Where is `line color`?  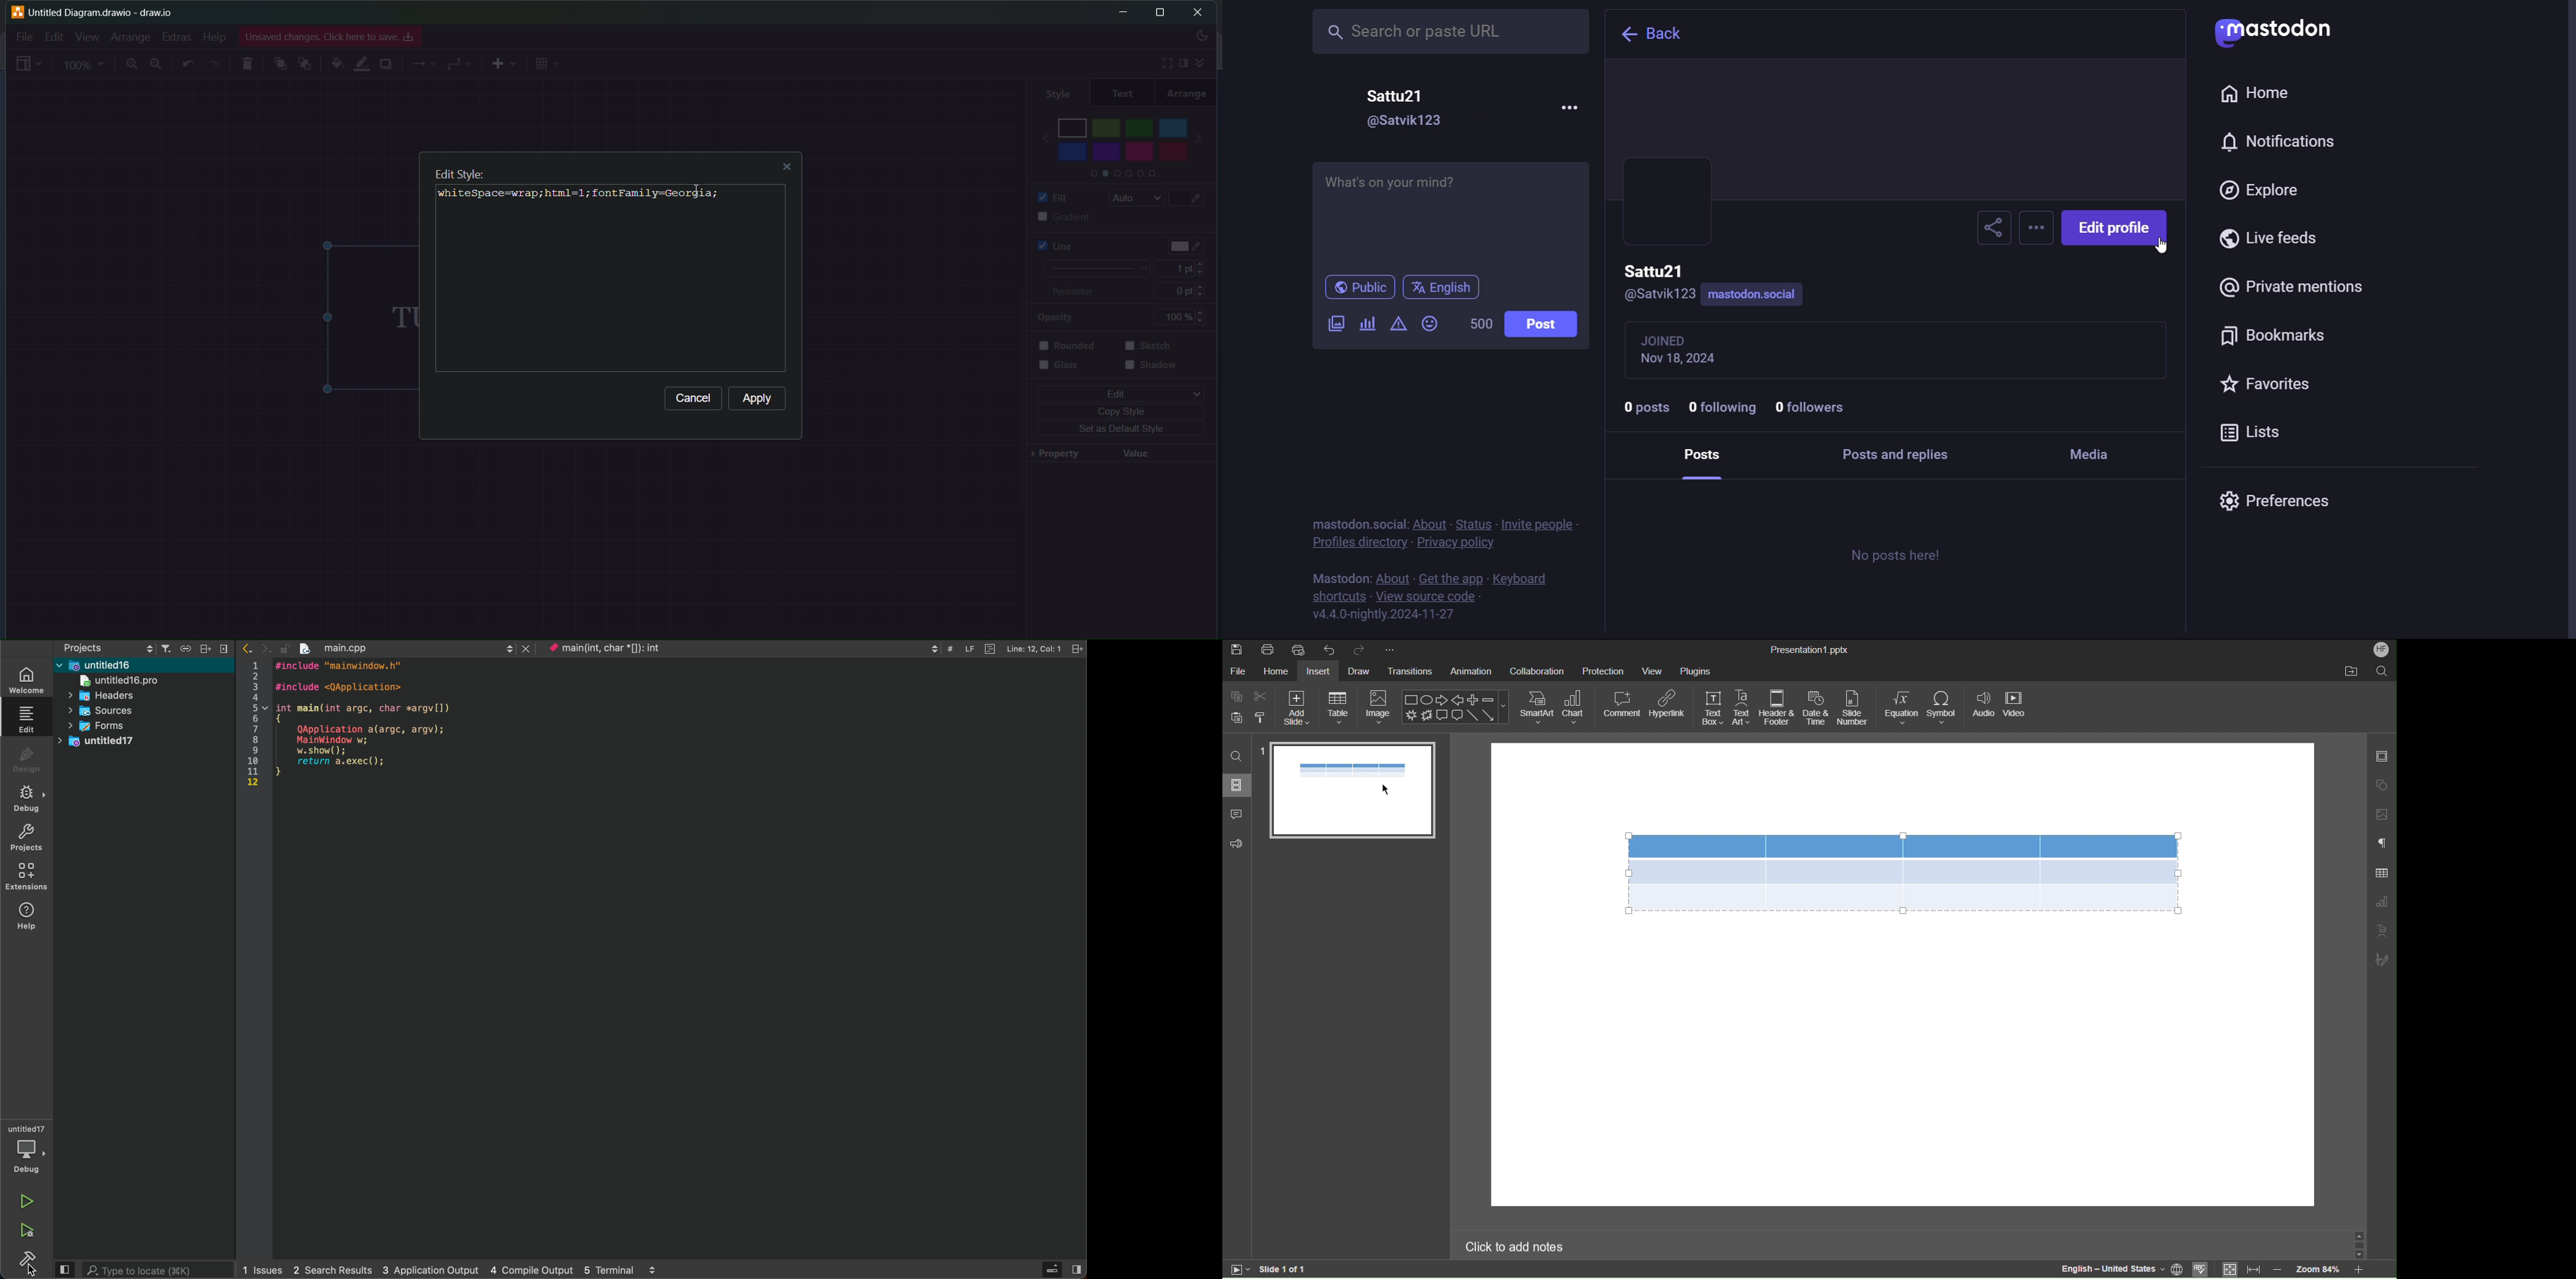
line color is located at coordinates (361, 62).